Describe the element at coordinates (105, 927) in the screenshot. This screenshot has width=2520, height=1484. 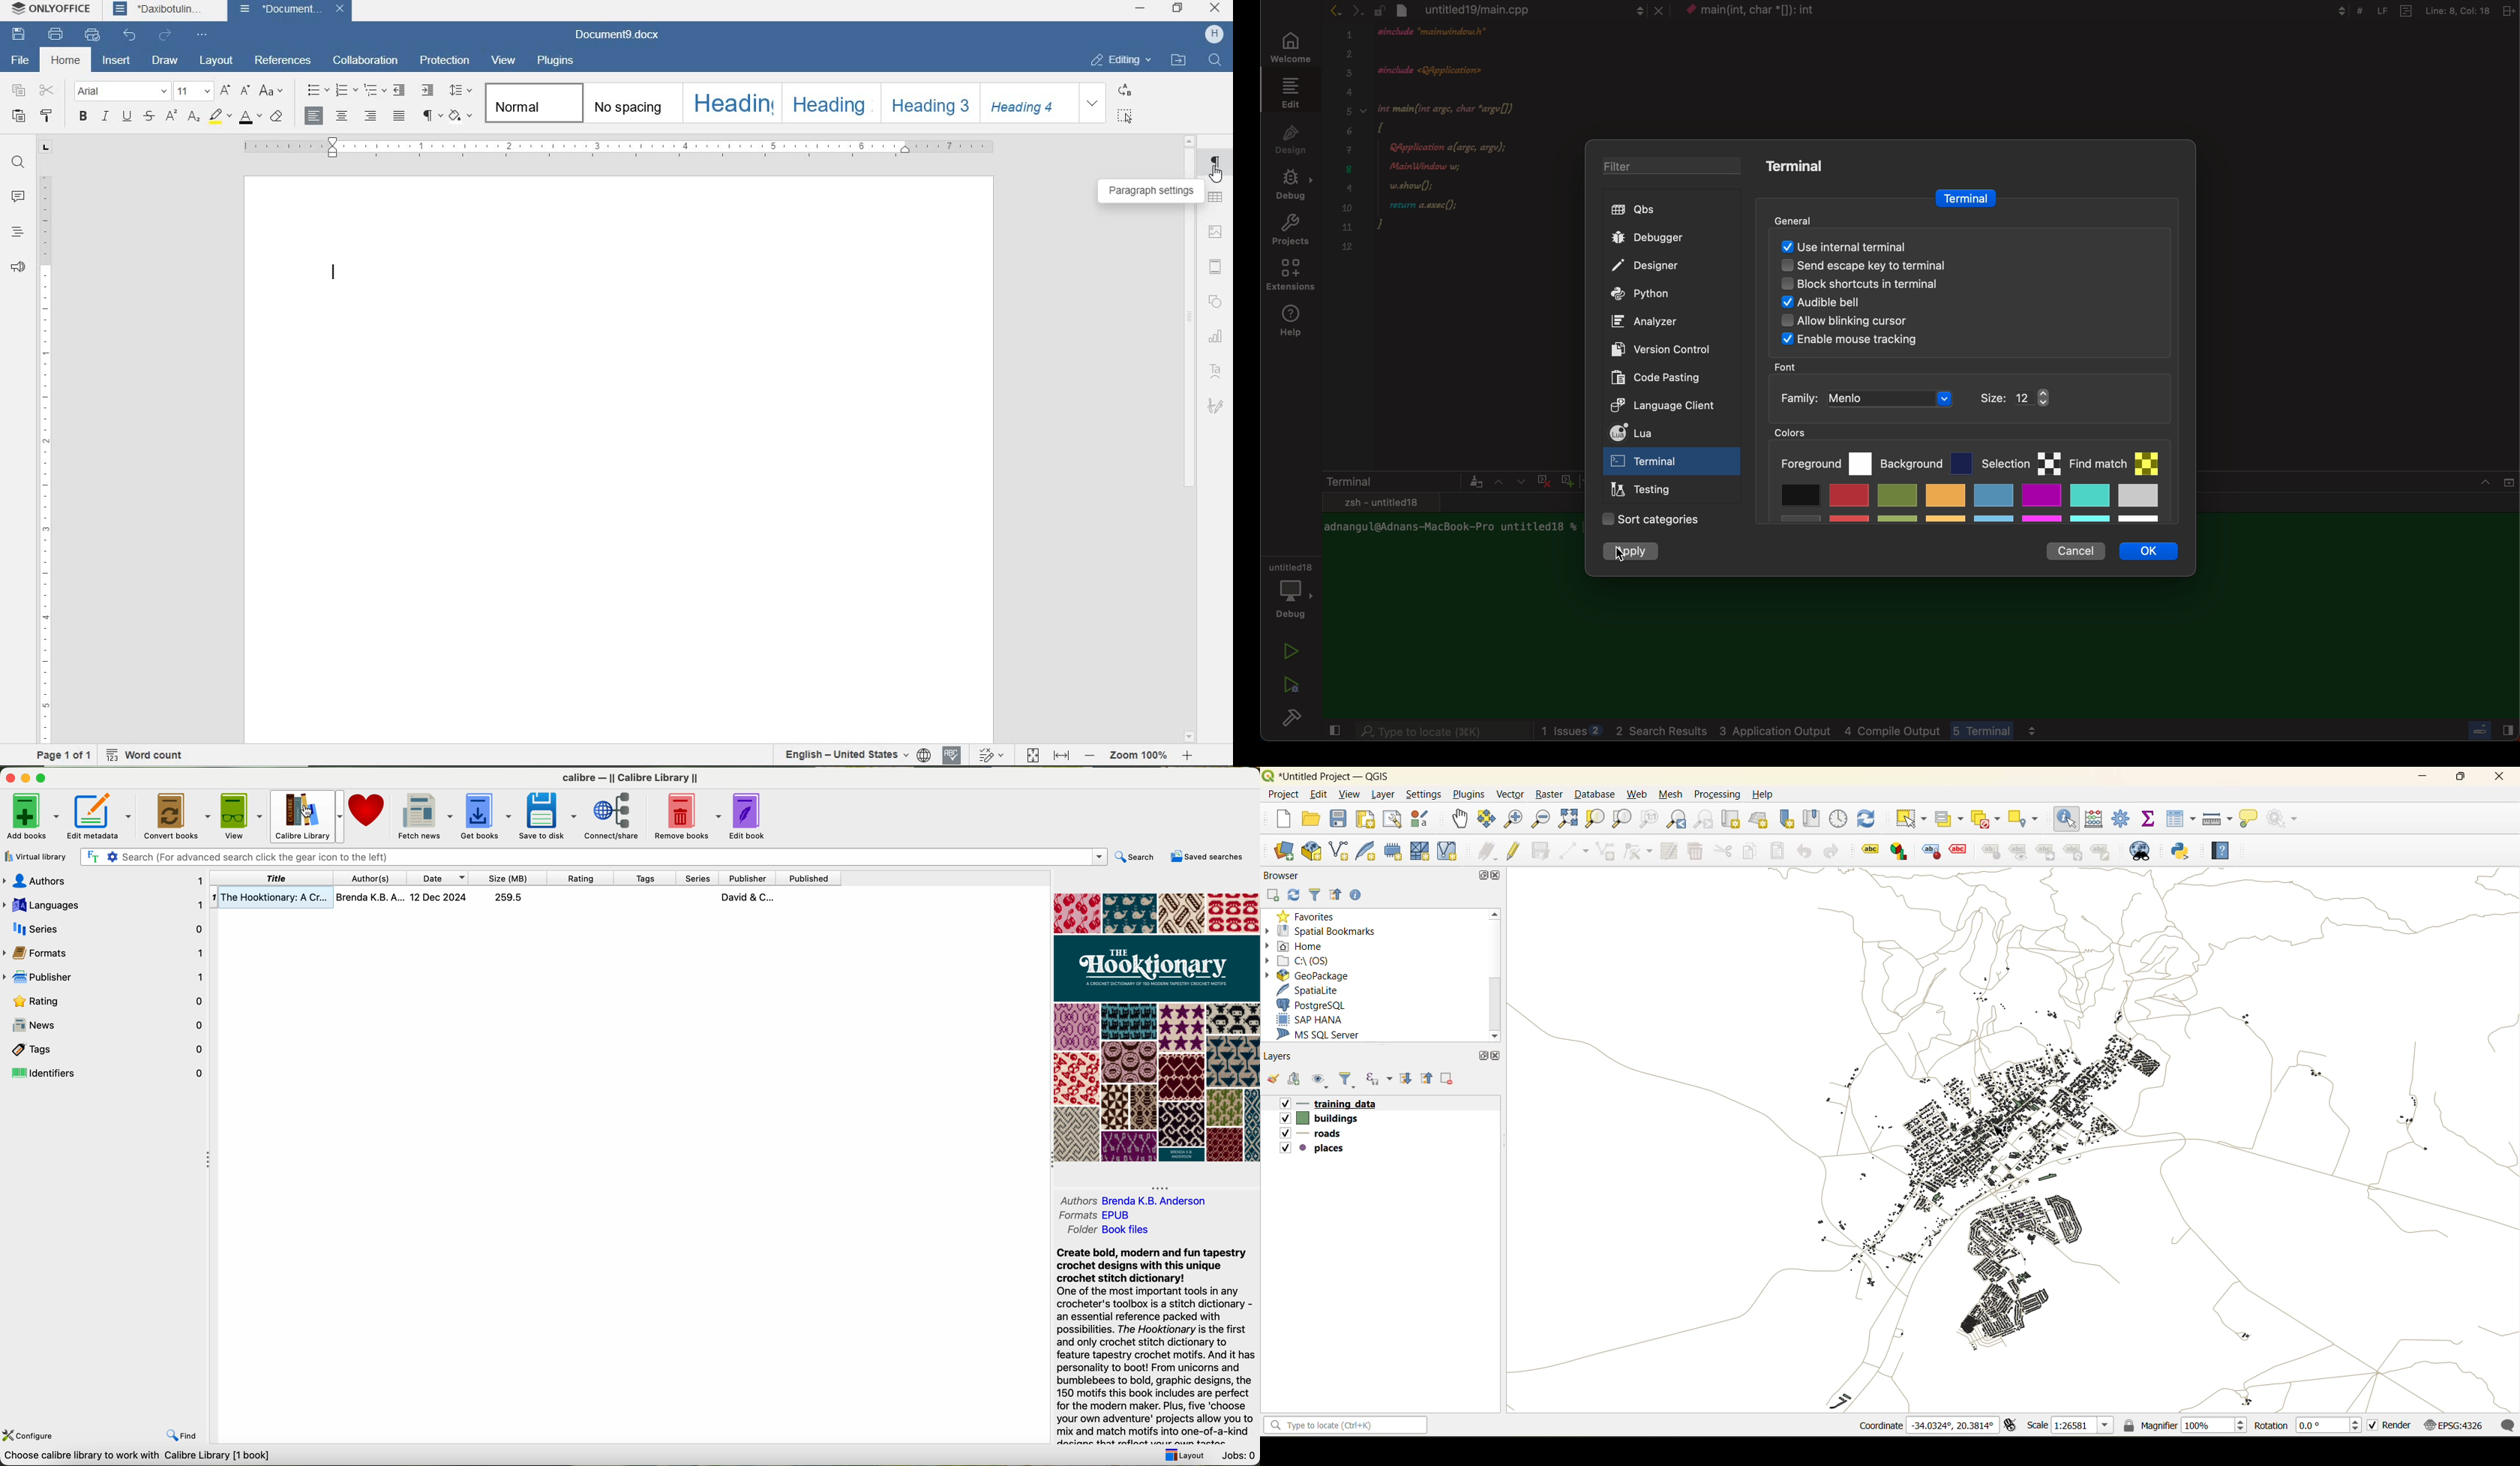
I see `series` at that location.